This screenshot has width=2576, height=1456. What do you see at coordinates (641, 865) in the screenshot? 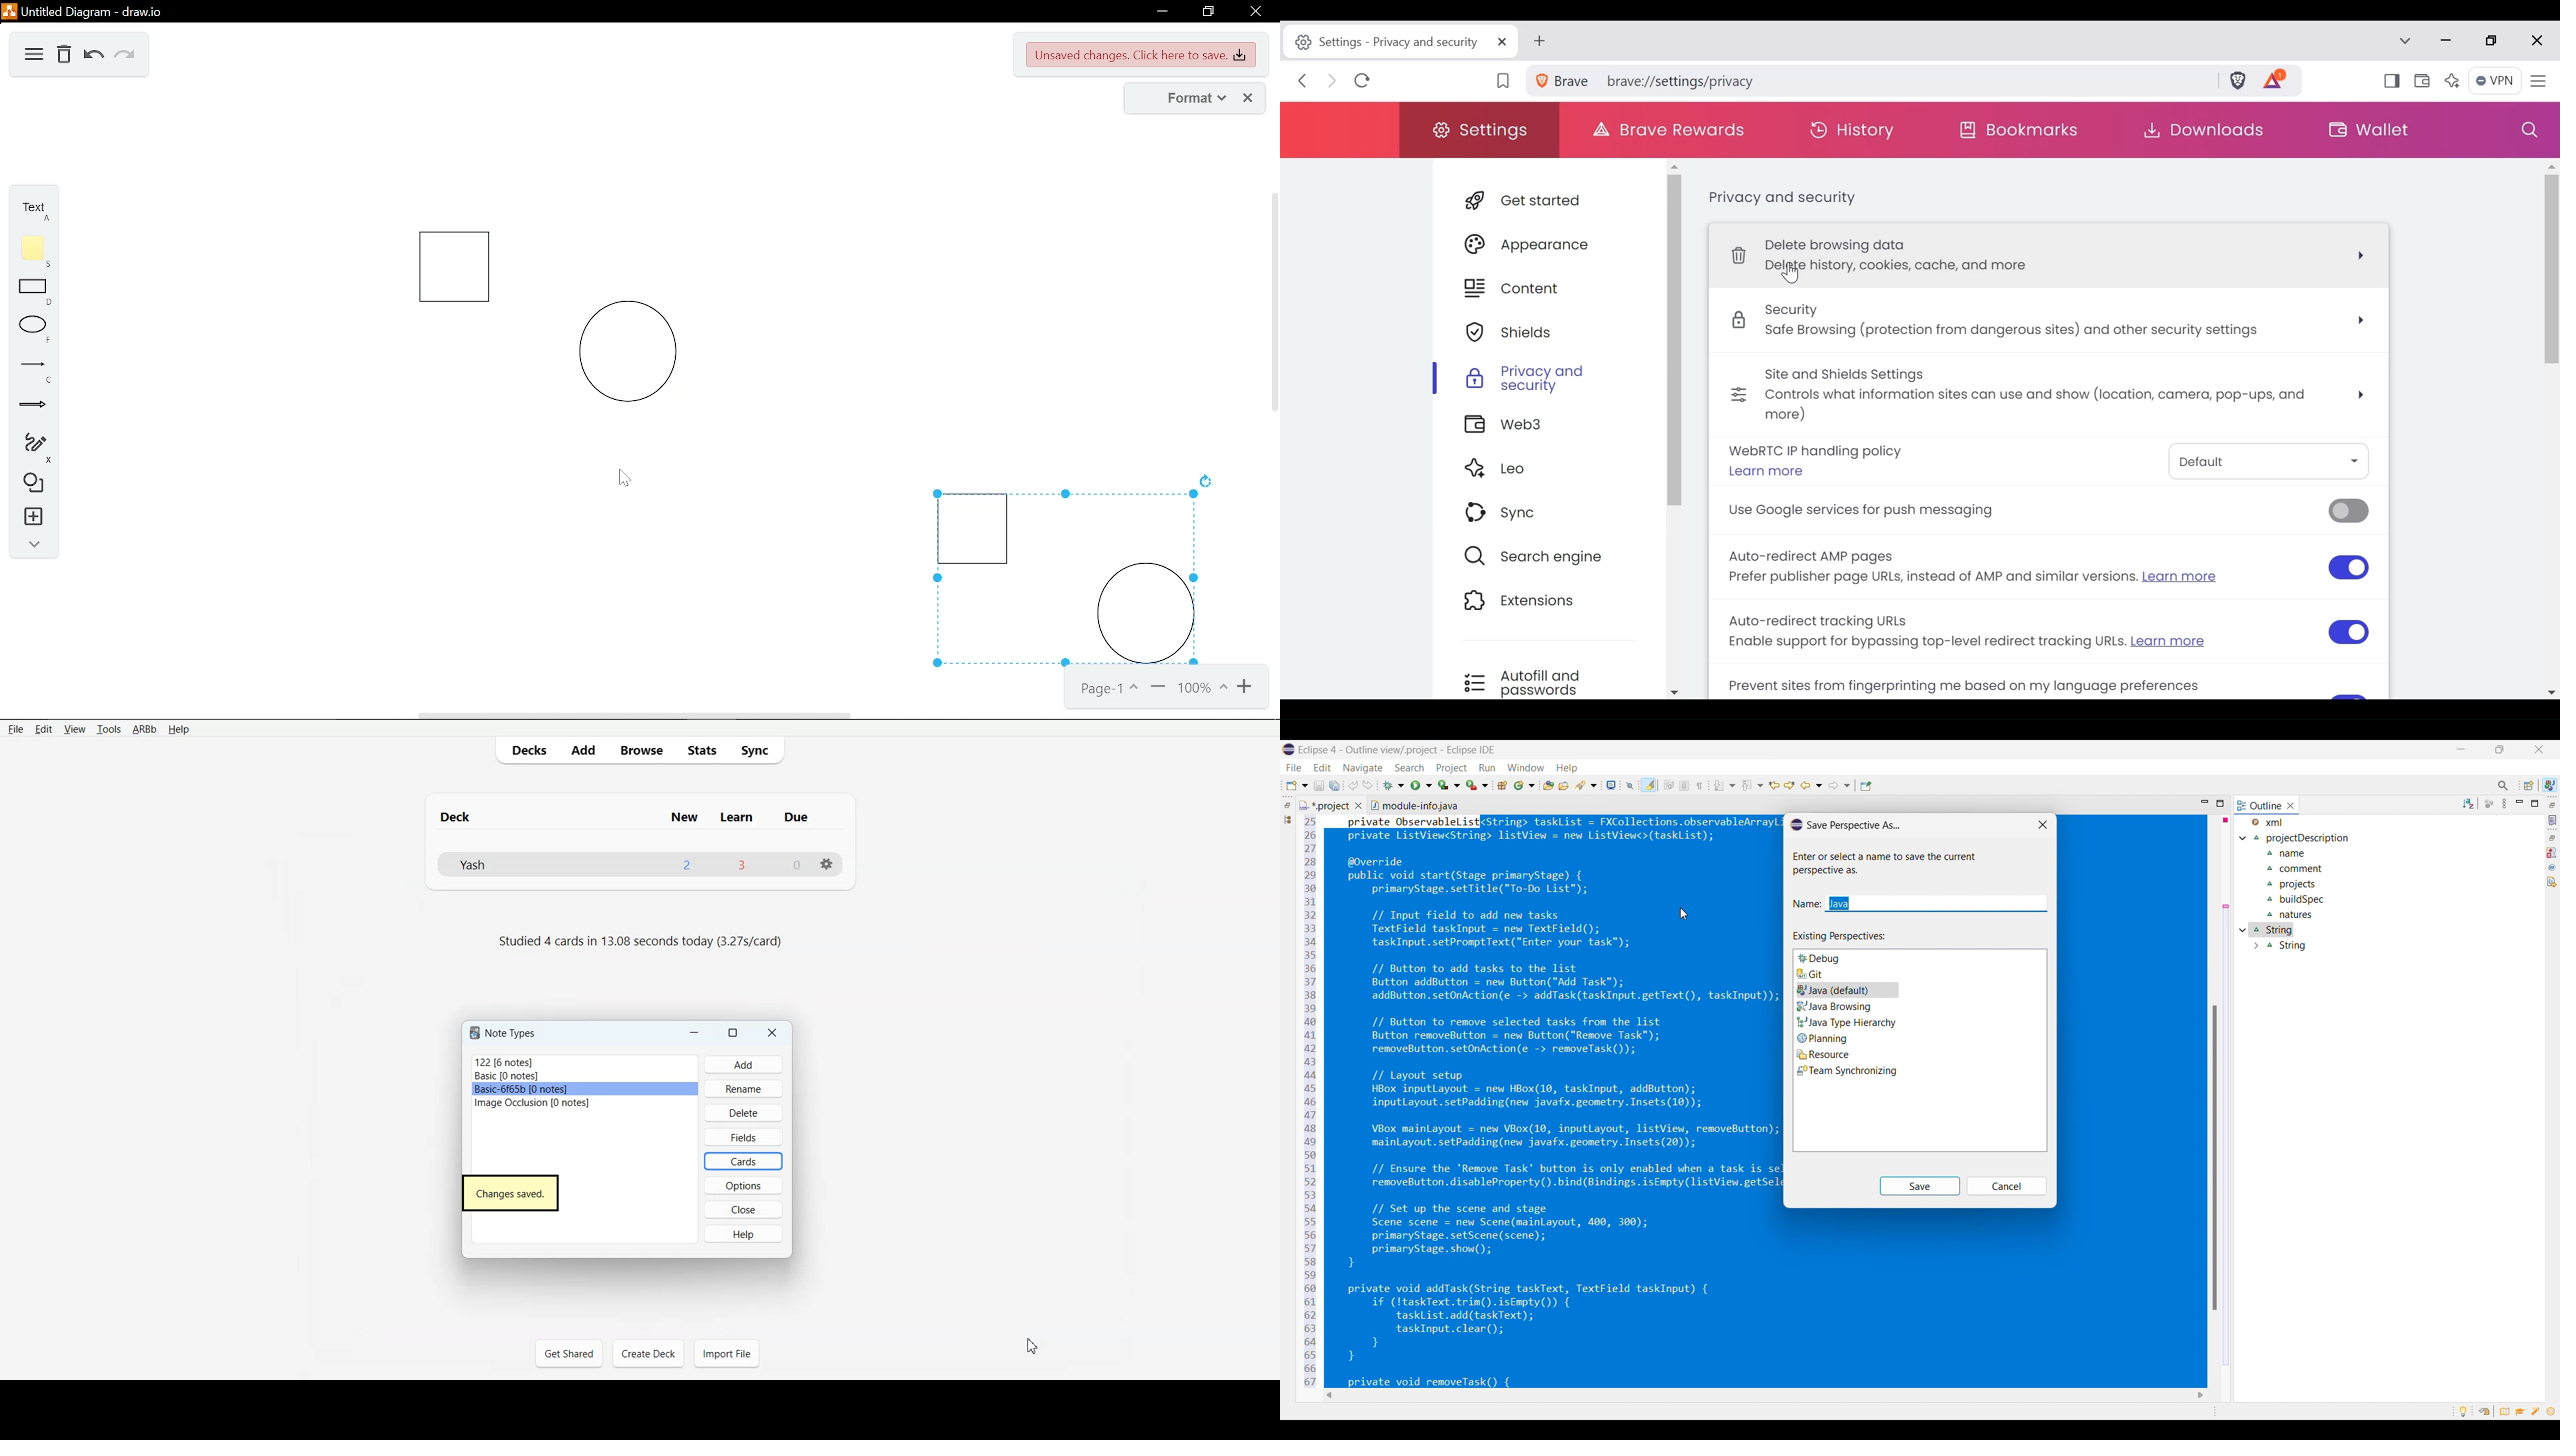
I see `Deck File` at bounding box center [641, 865].